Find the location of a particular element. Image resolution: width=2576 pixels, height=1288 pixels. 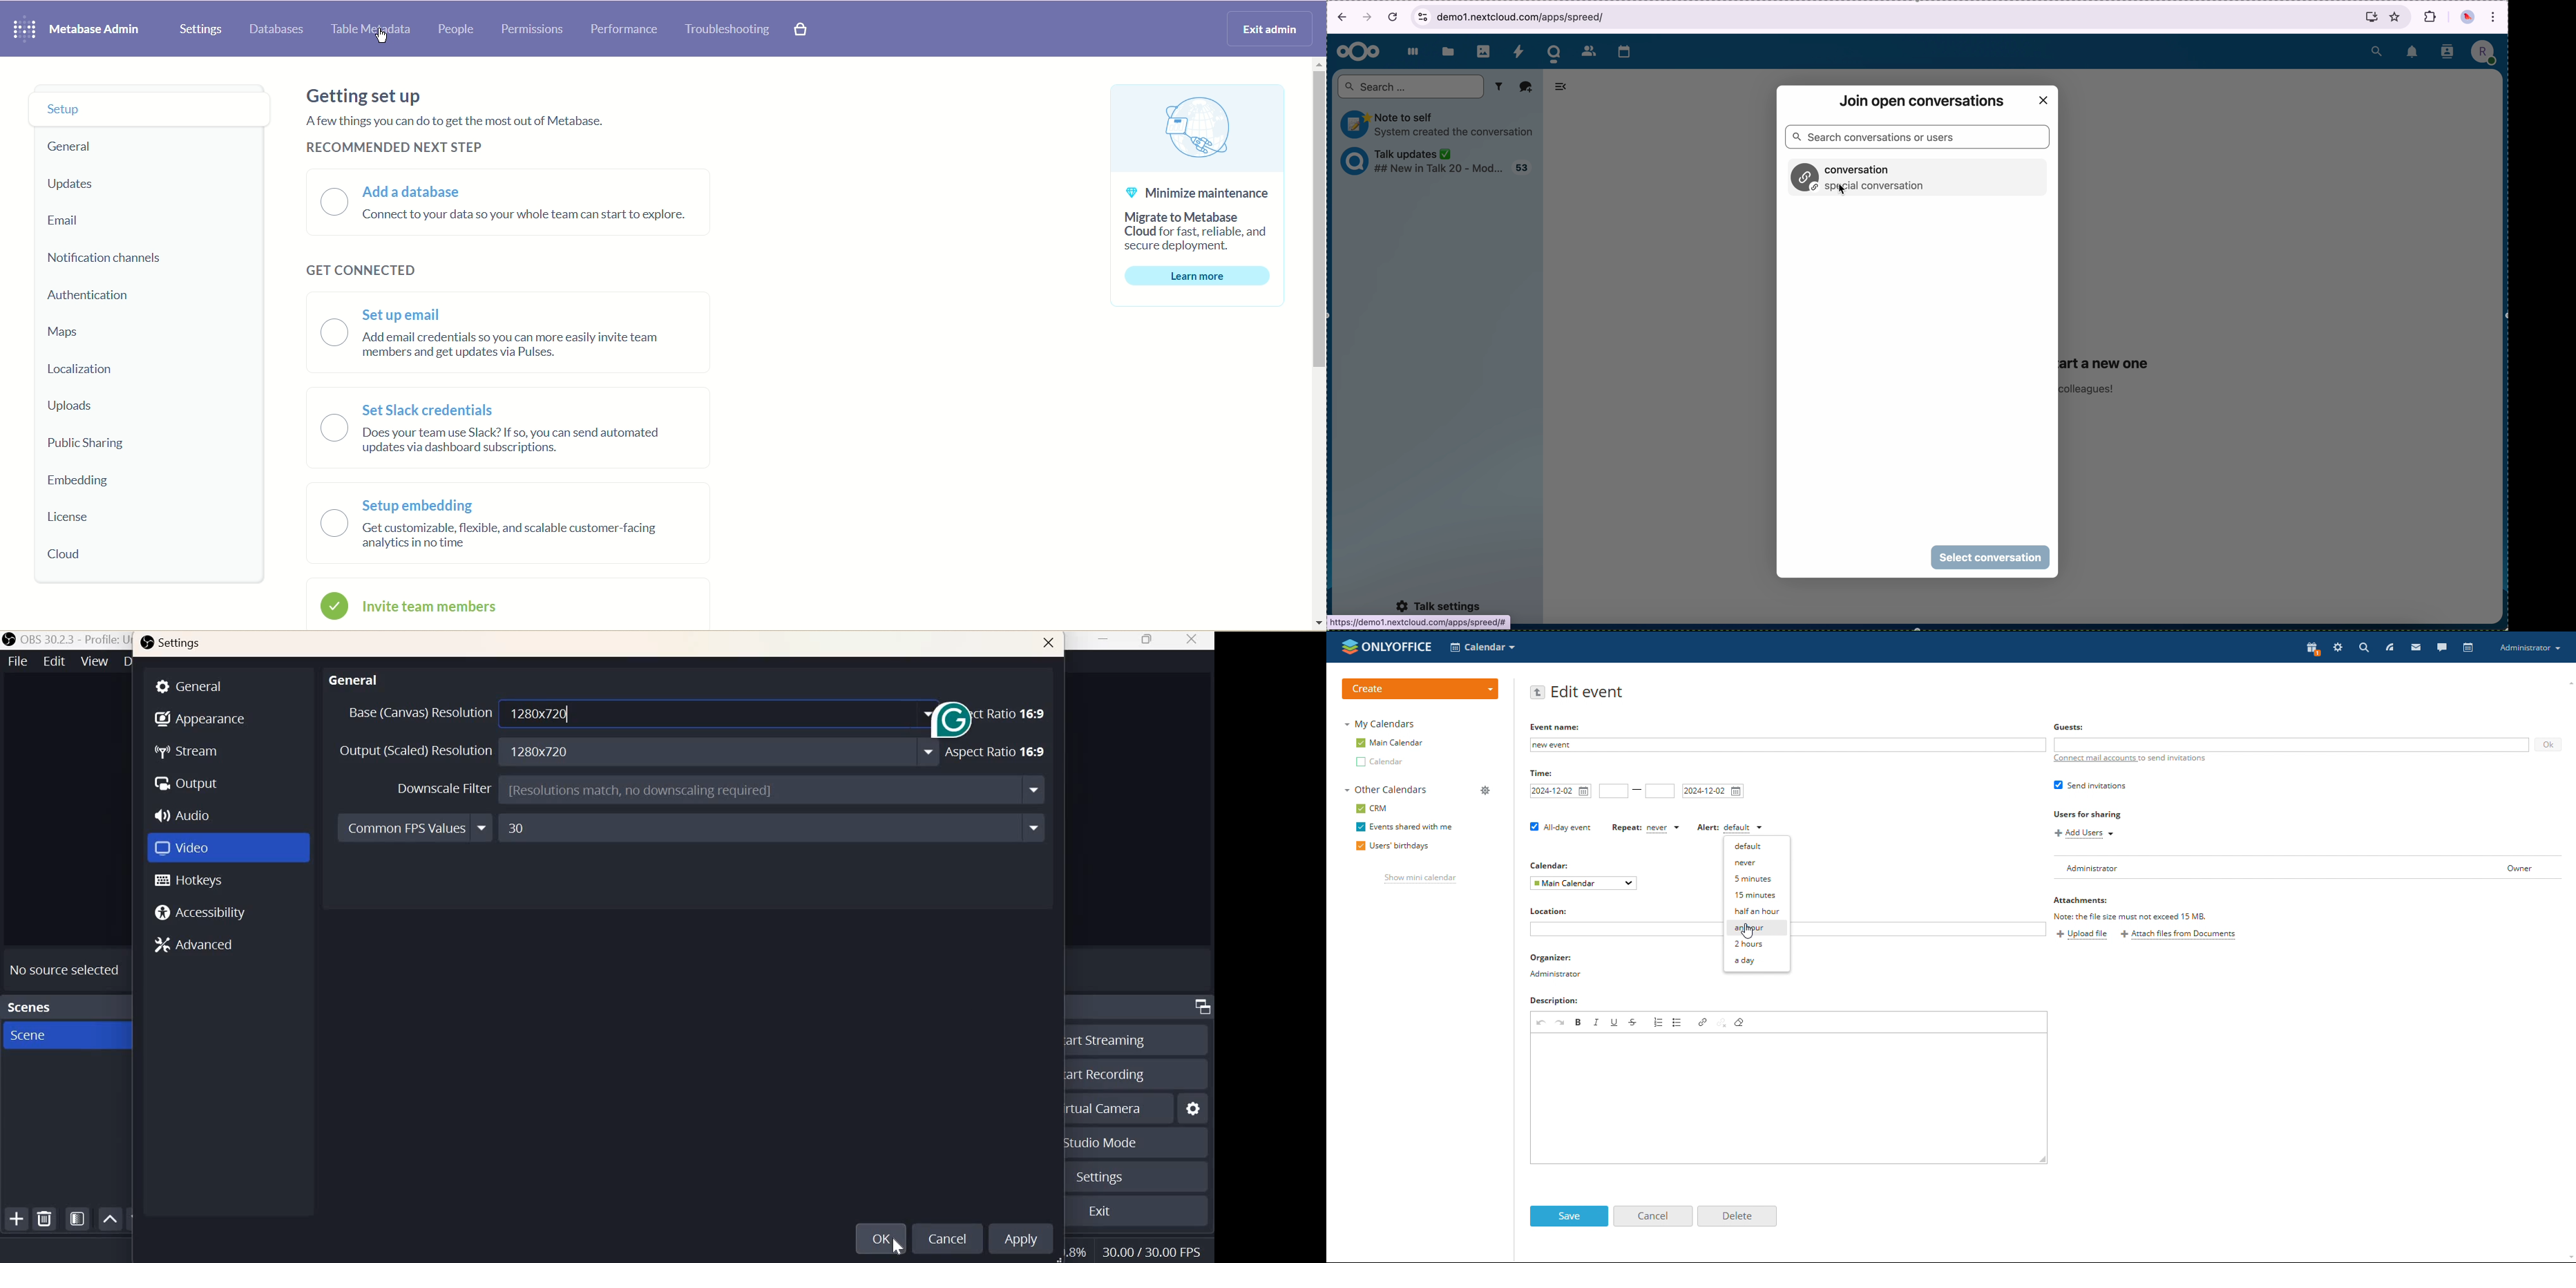

Downscale Filter is located at coordinates (445, 789).